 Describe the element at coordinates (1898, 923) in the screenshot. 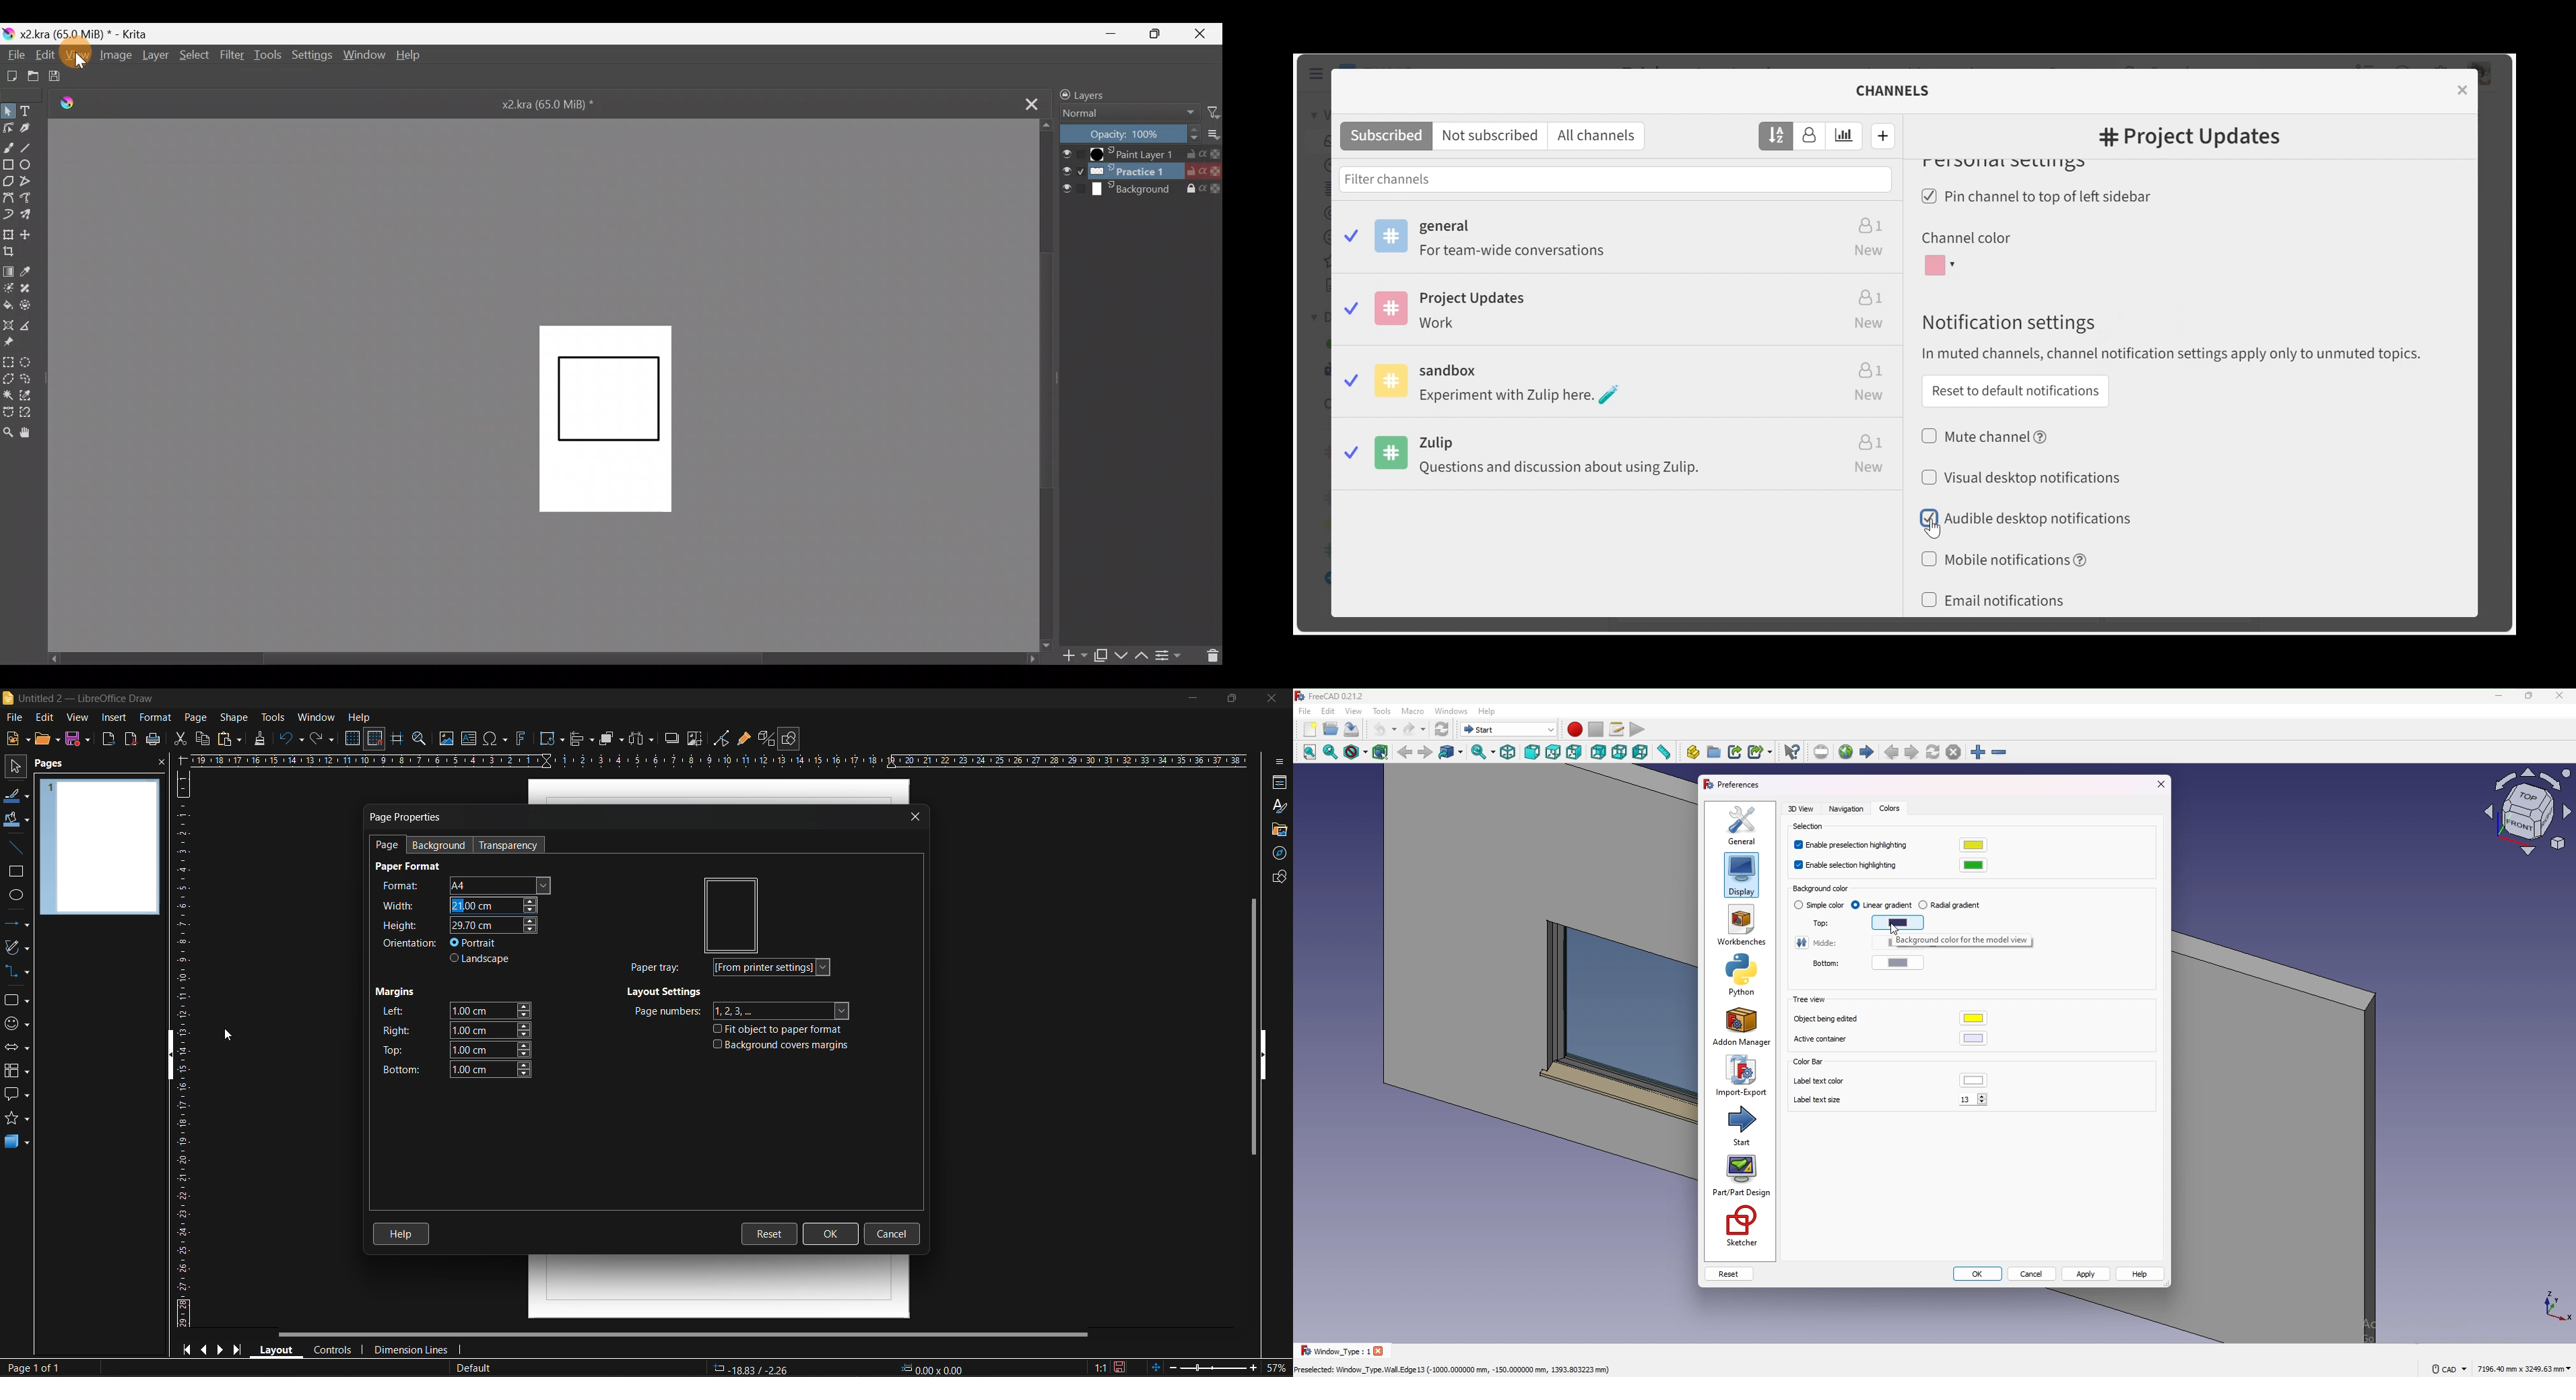

I see `top color` at that location.